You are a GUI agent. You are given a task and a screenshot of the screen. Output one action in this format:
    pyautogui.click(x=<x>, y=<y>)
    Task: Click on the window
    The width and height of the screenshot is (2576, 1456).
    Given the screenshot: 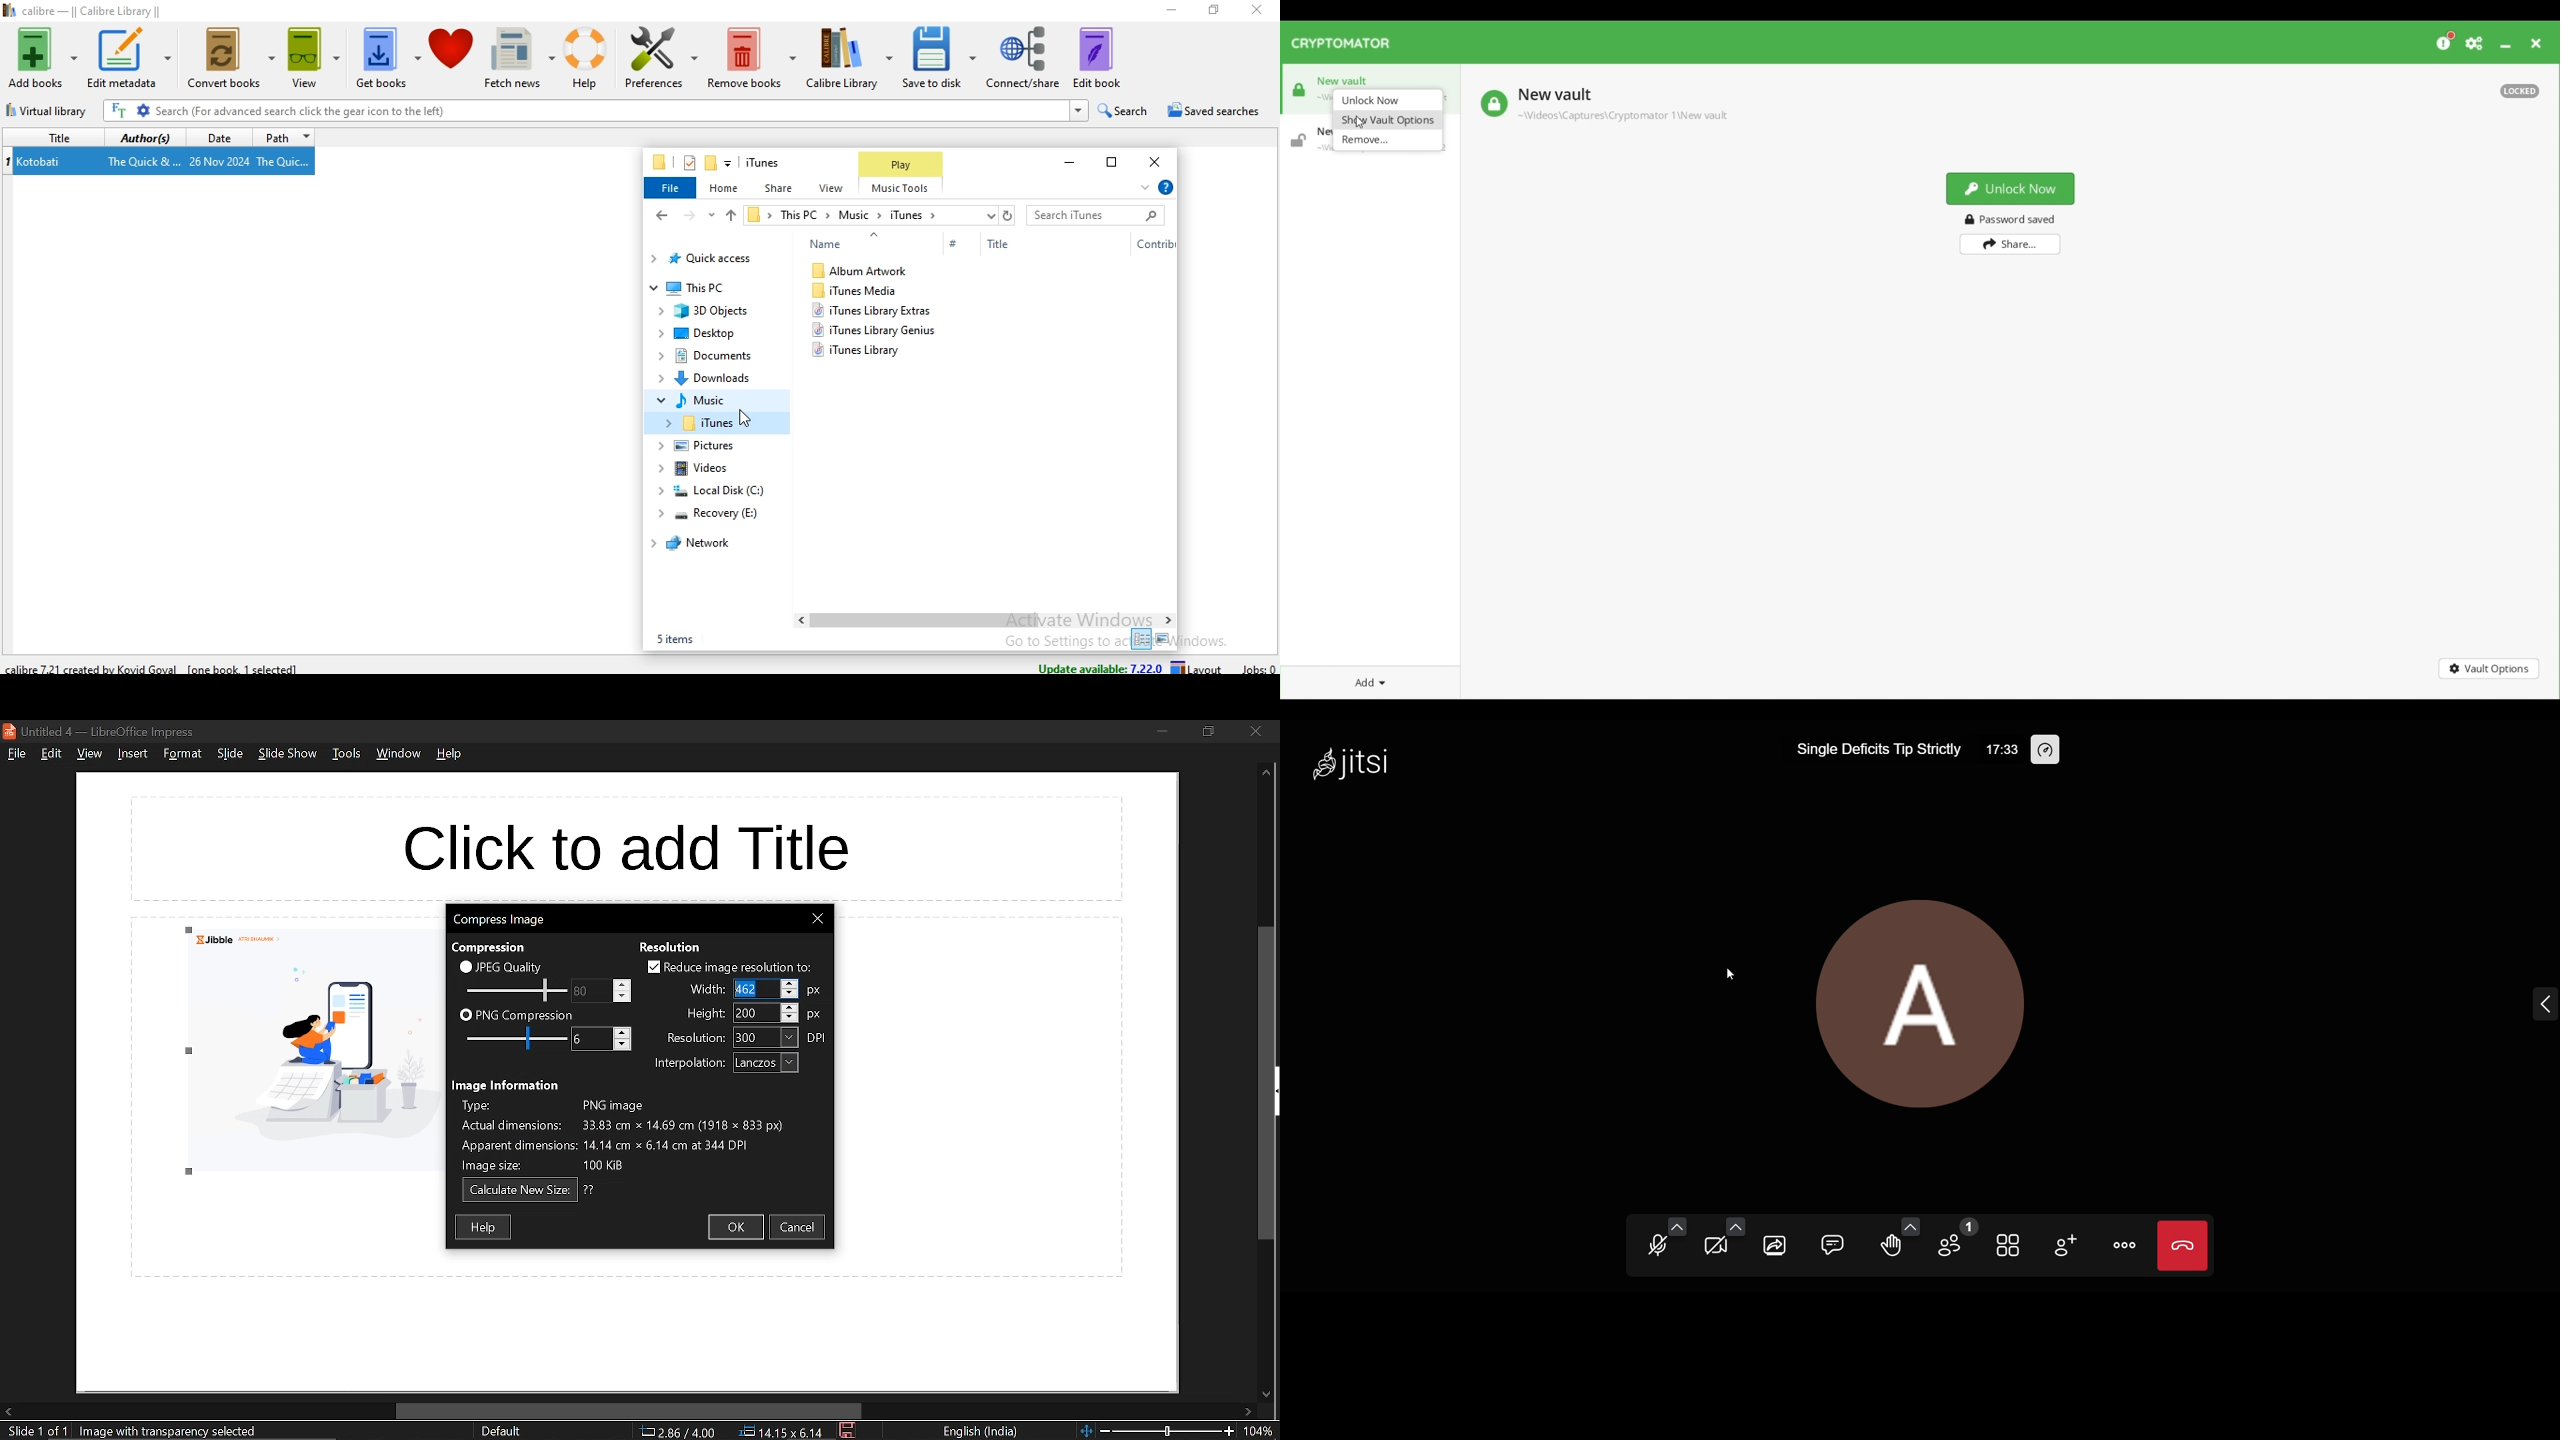 What is the action you would take?
    pyautogui.click(x=401, y=754)
    